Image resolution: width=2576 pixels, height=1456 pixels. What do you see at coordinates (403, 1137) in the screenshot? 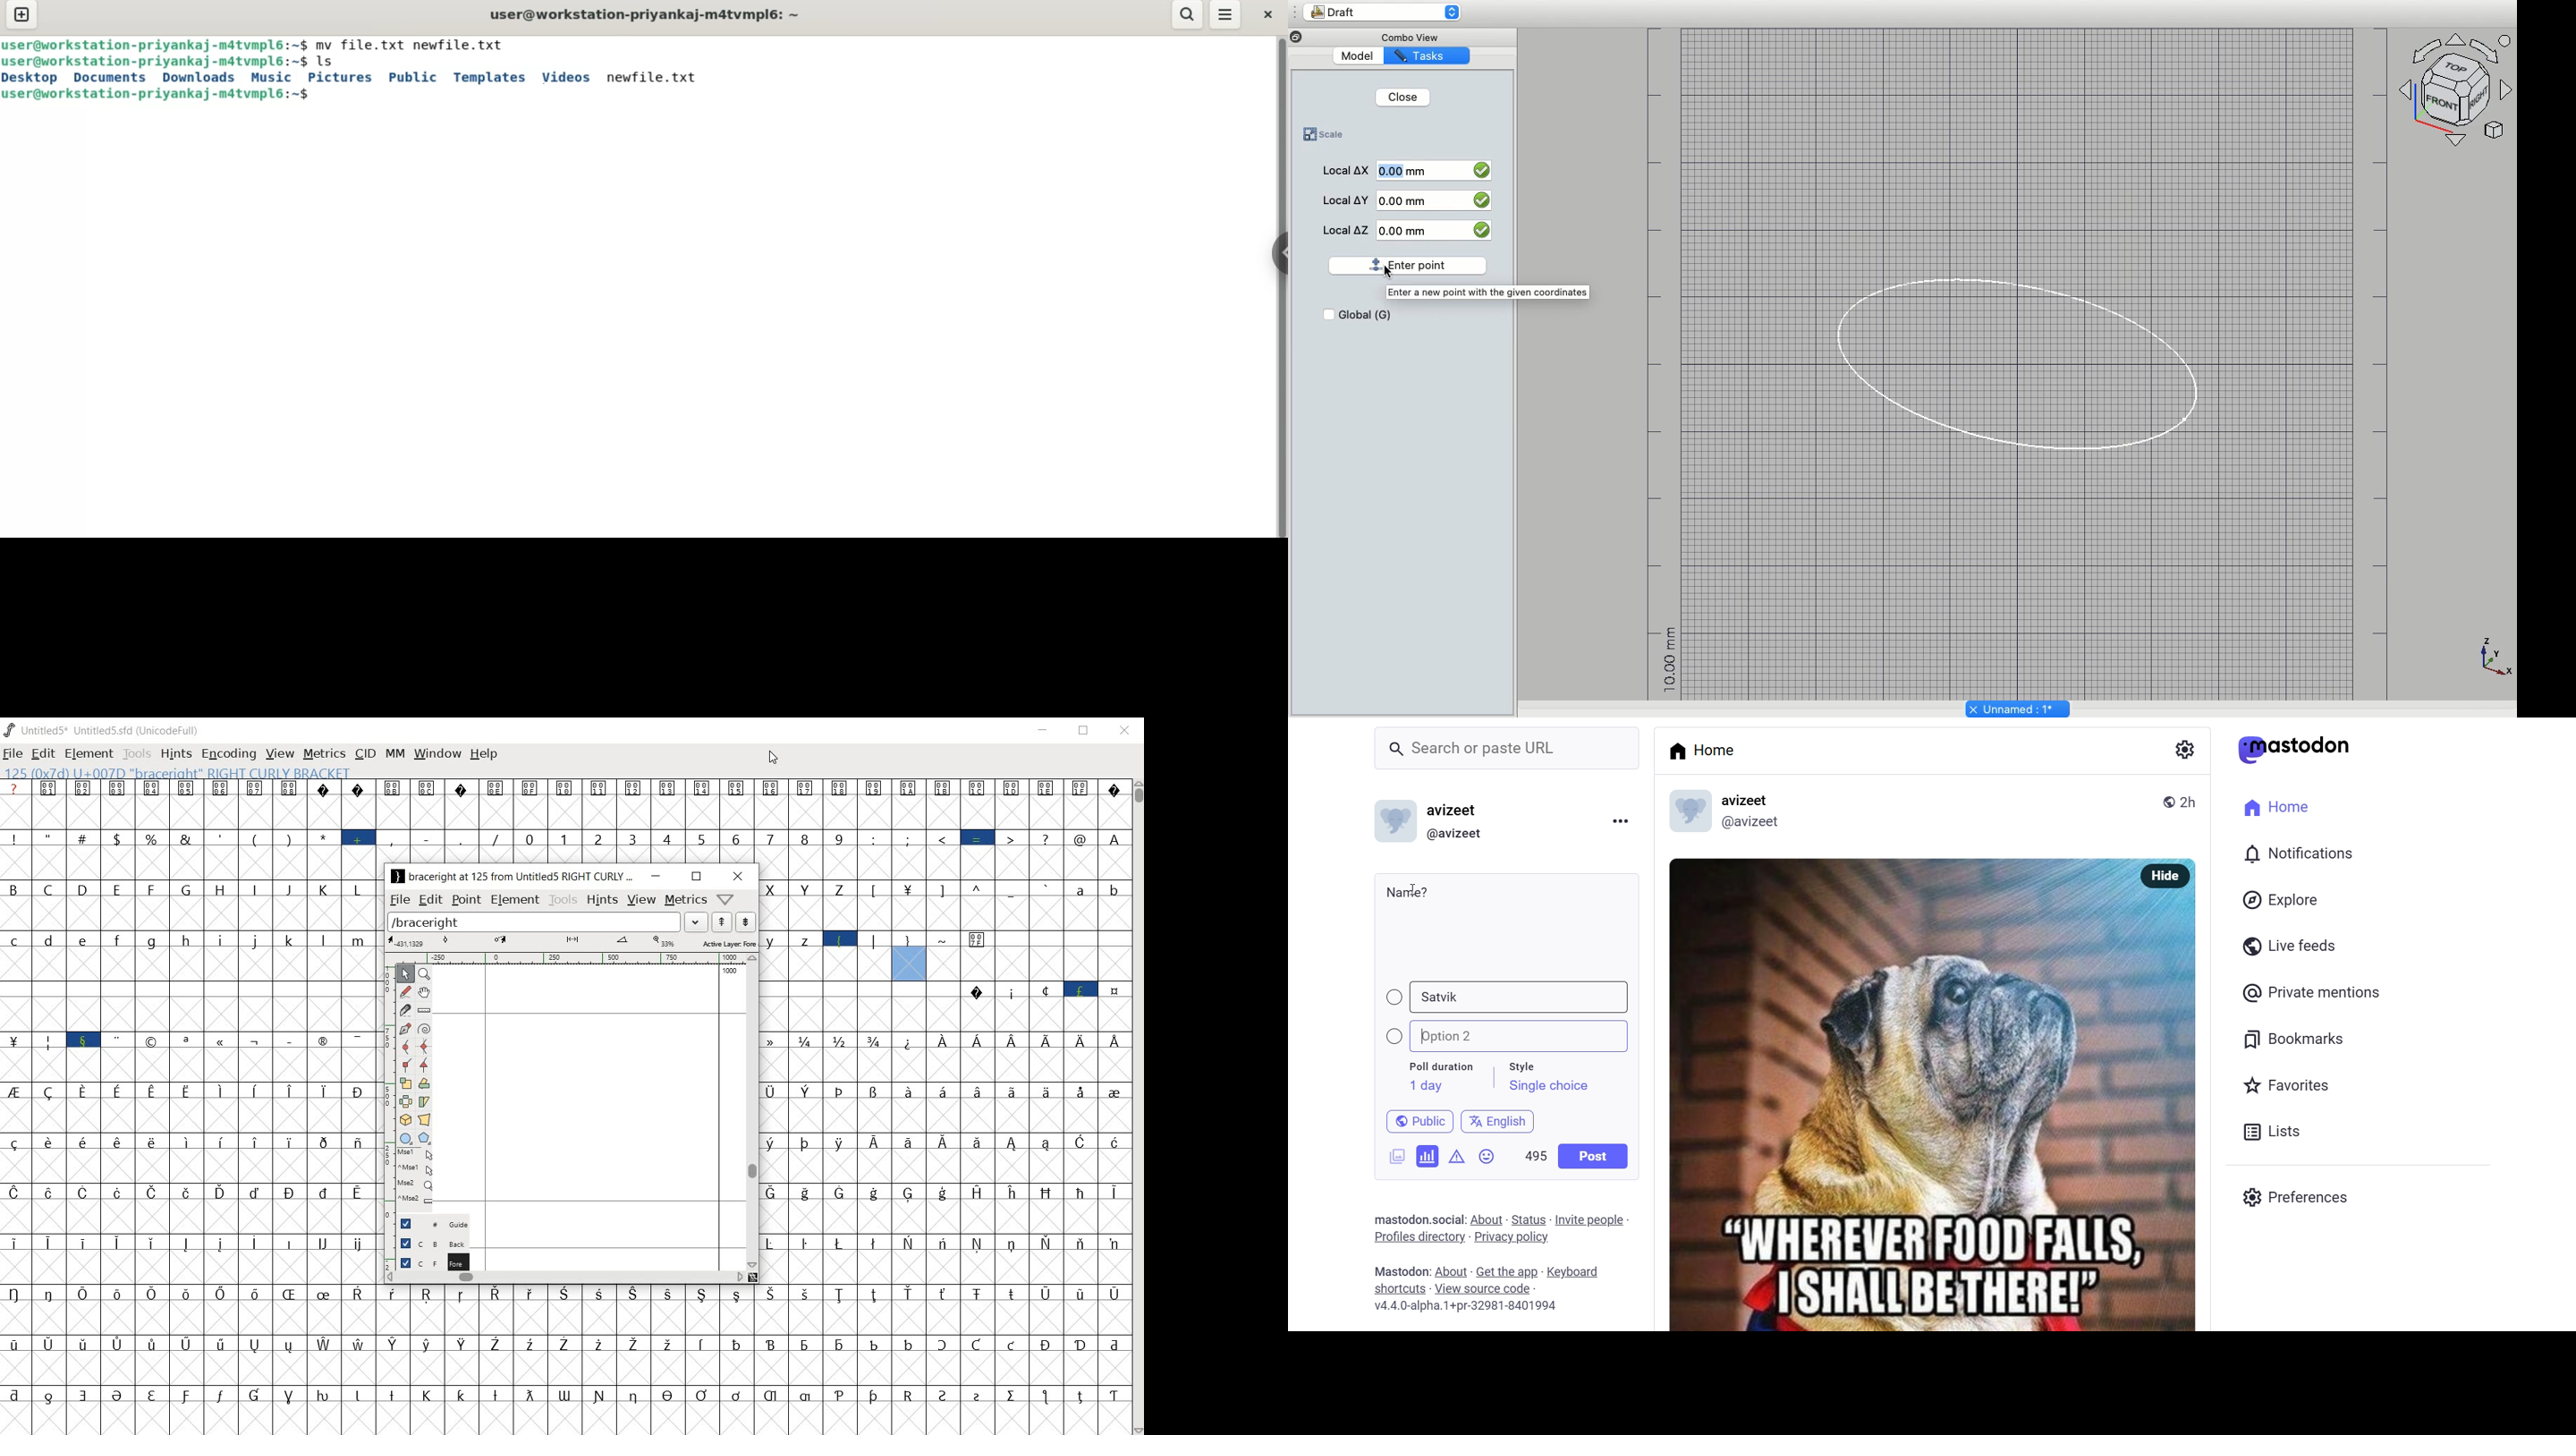
I see `rectangle or ellipse` at bounding box center [403, 1137].